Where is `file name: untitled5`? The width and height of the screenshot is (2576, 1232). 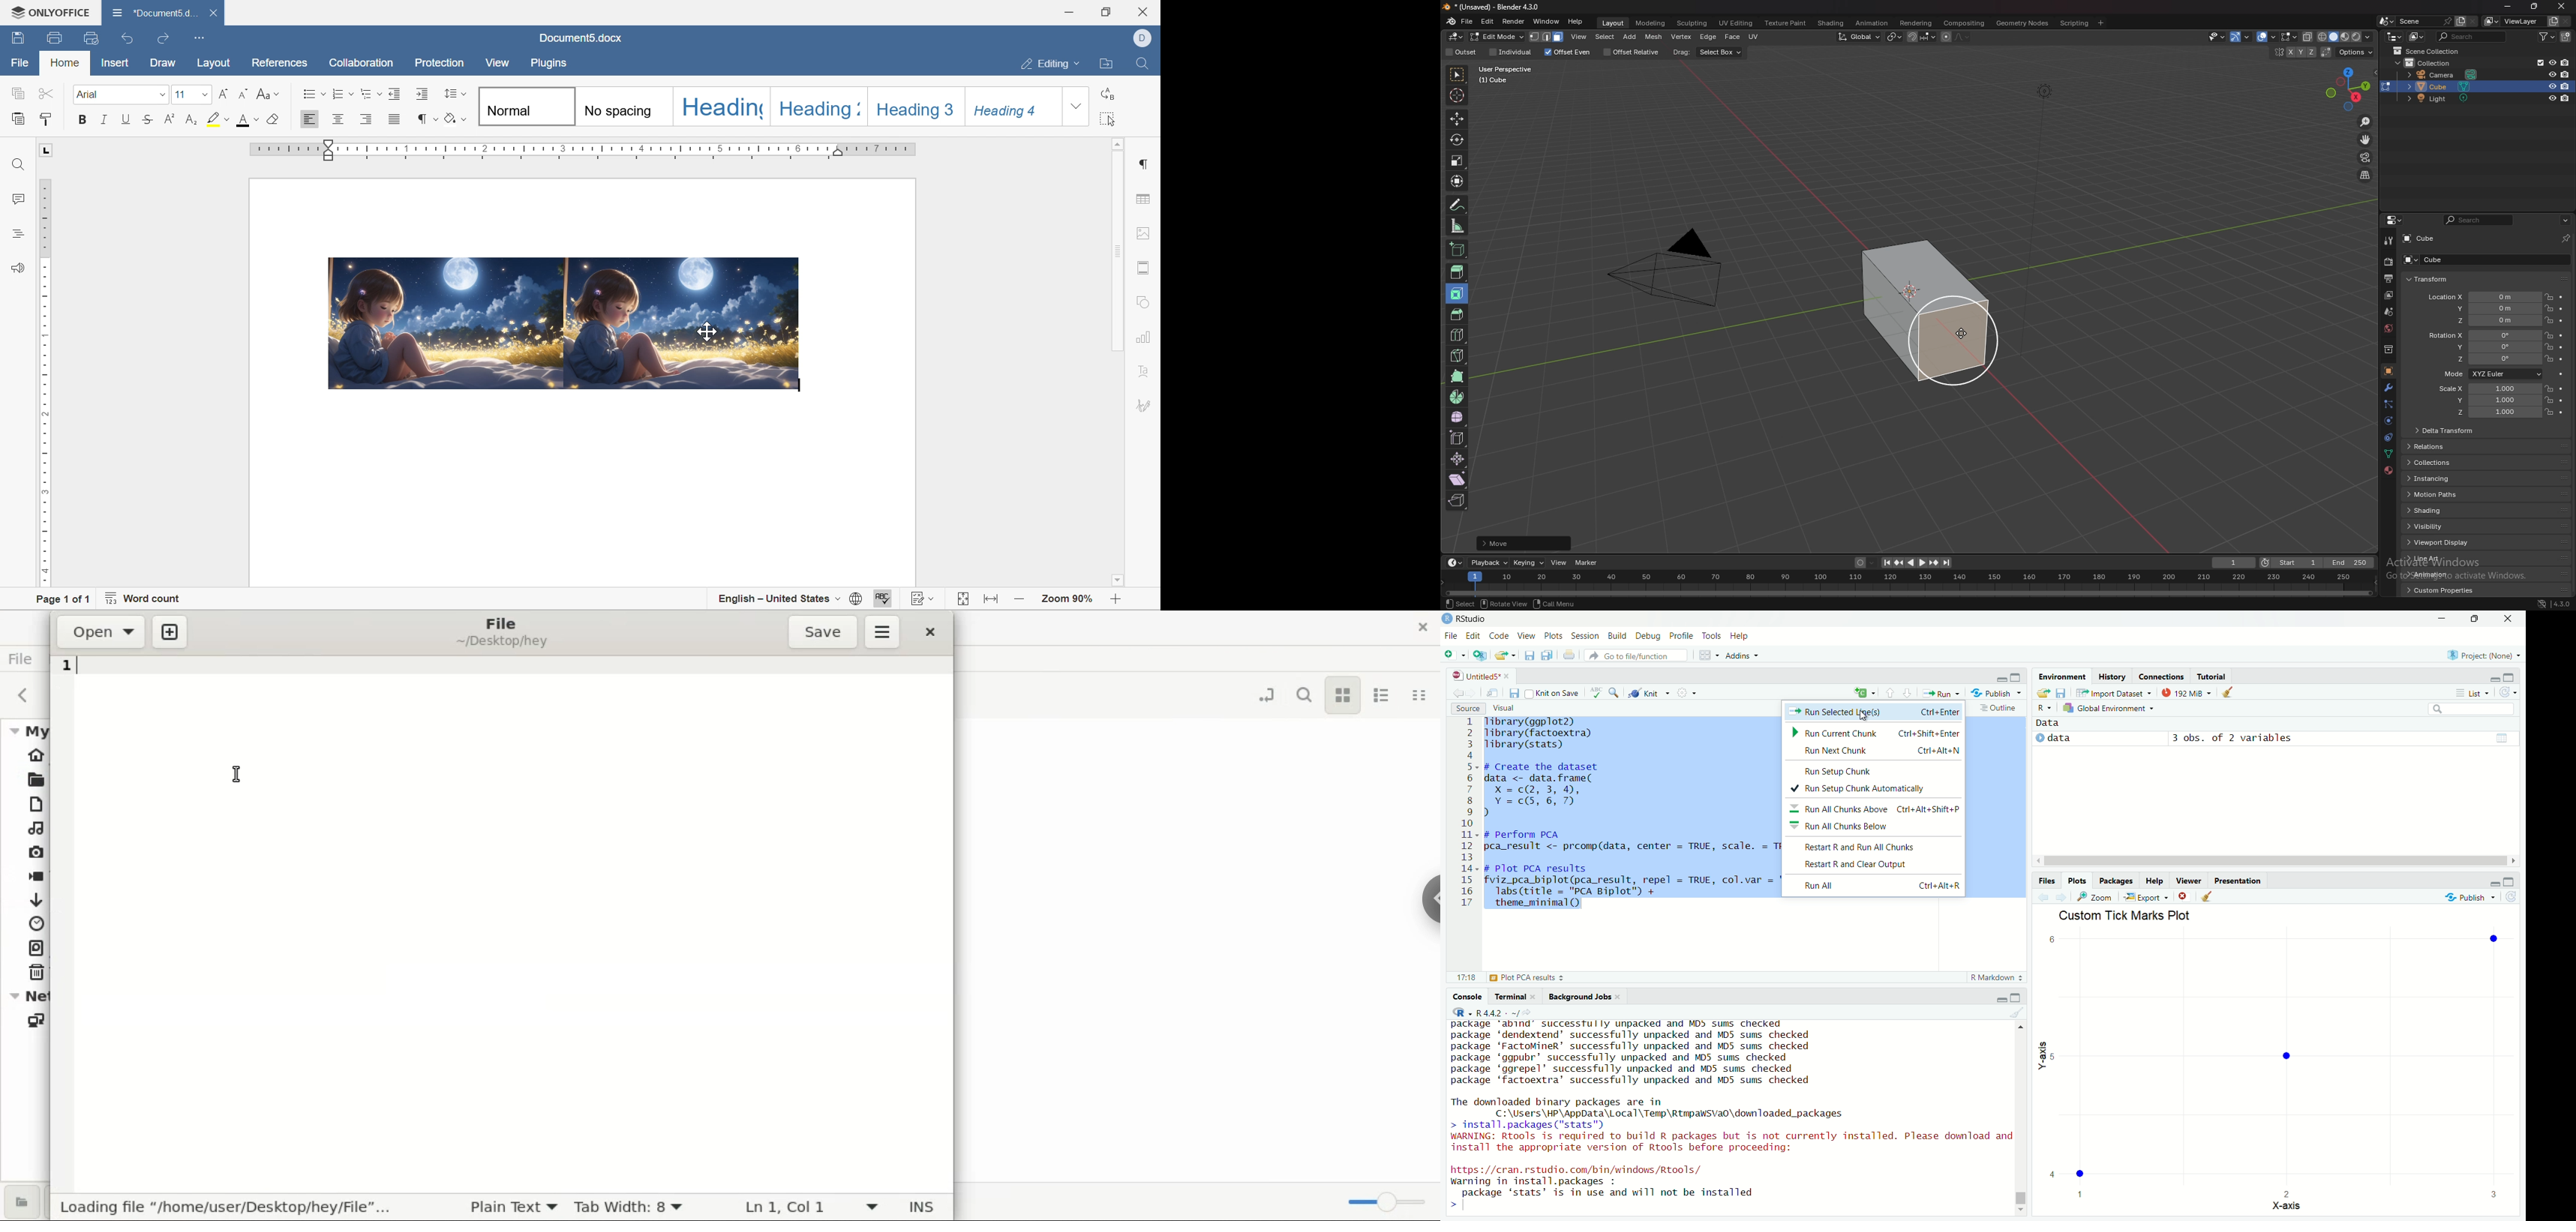
file name: untitled5 is located at coordinates (1481, 676).